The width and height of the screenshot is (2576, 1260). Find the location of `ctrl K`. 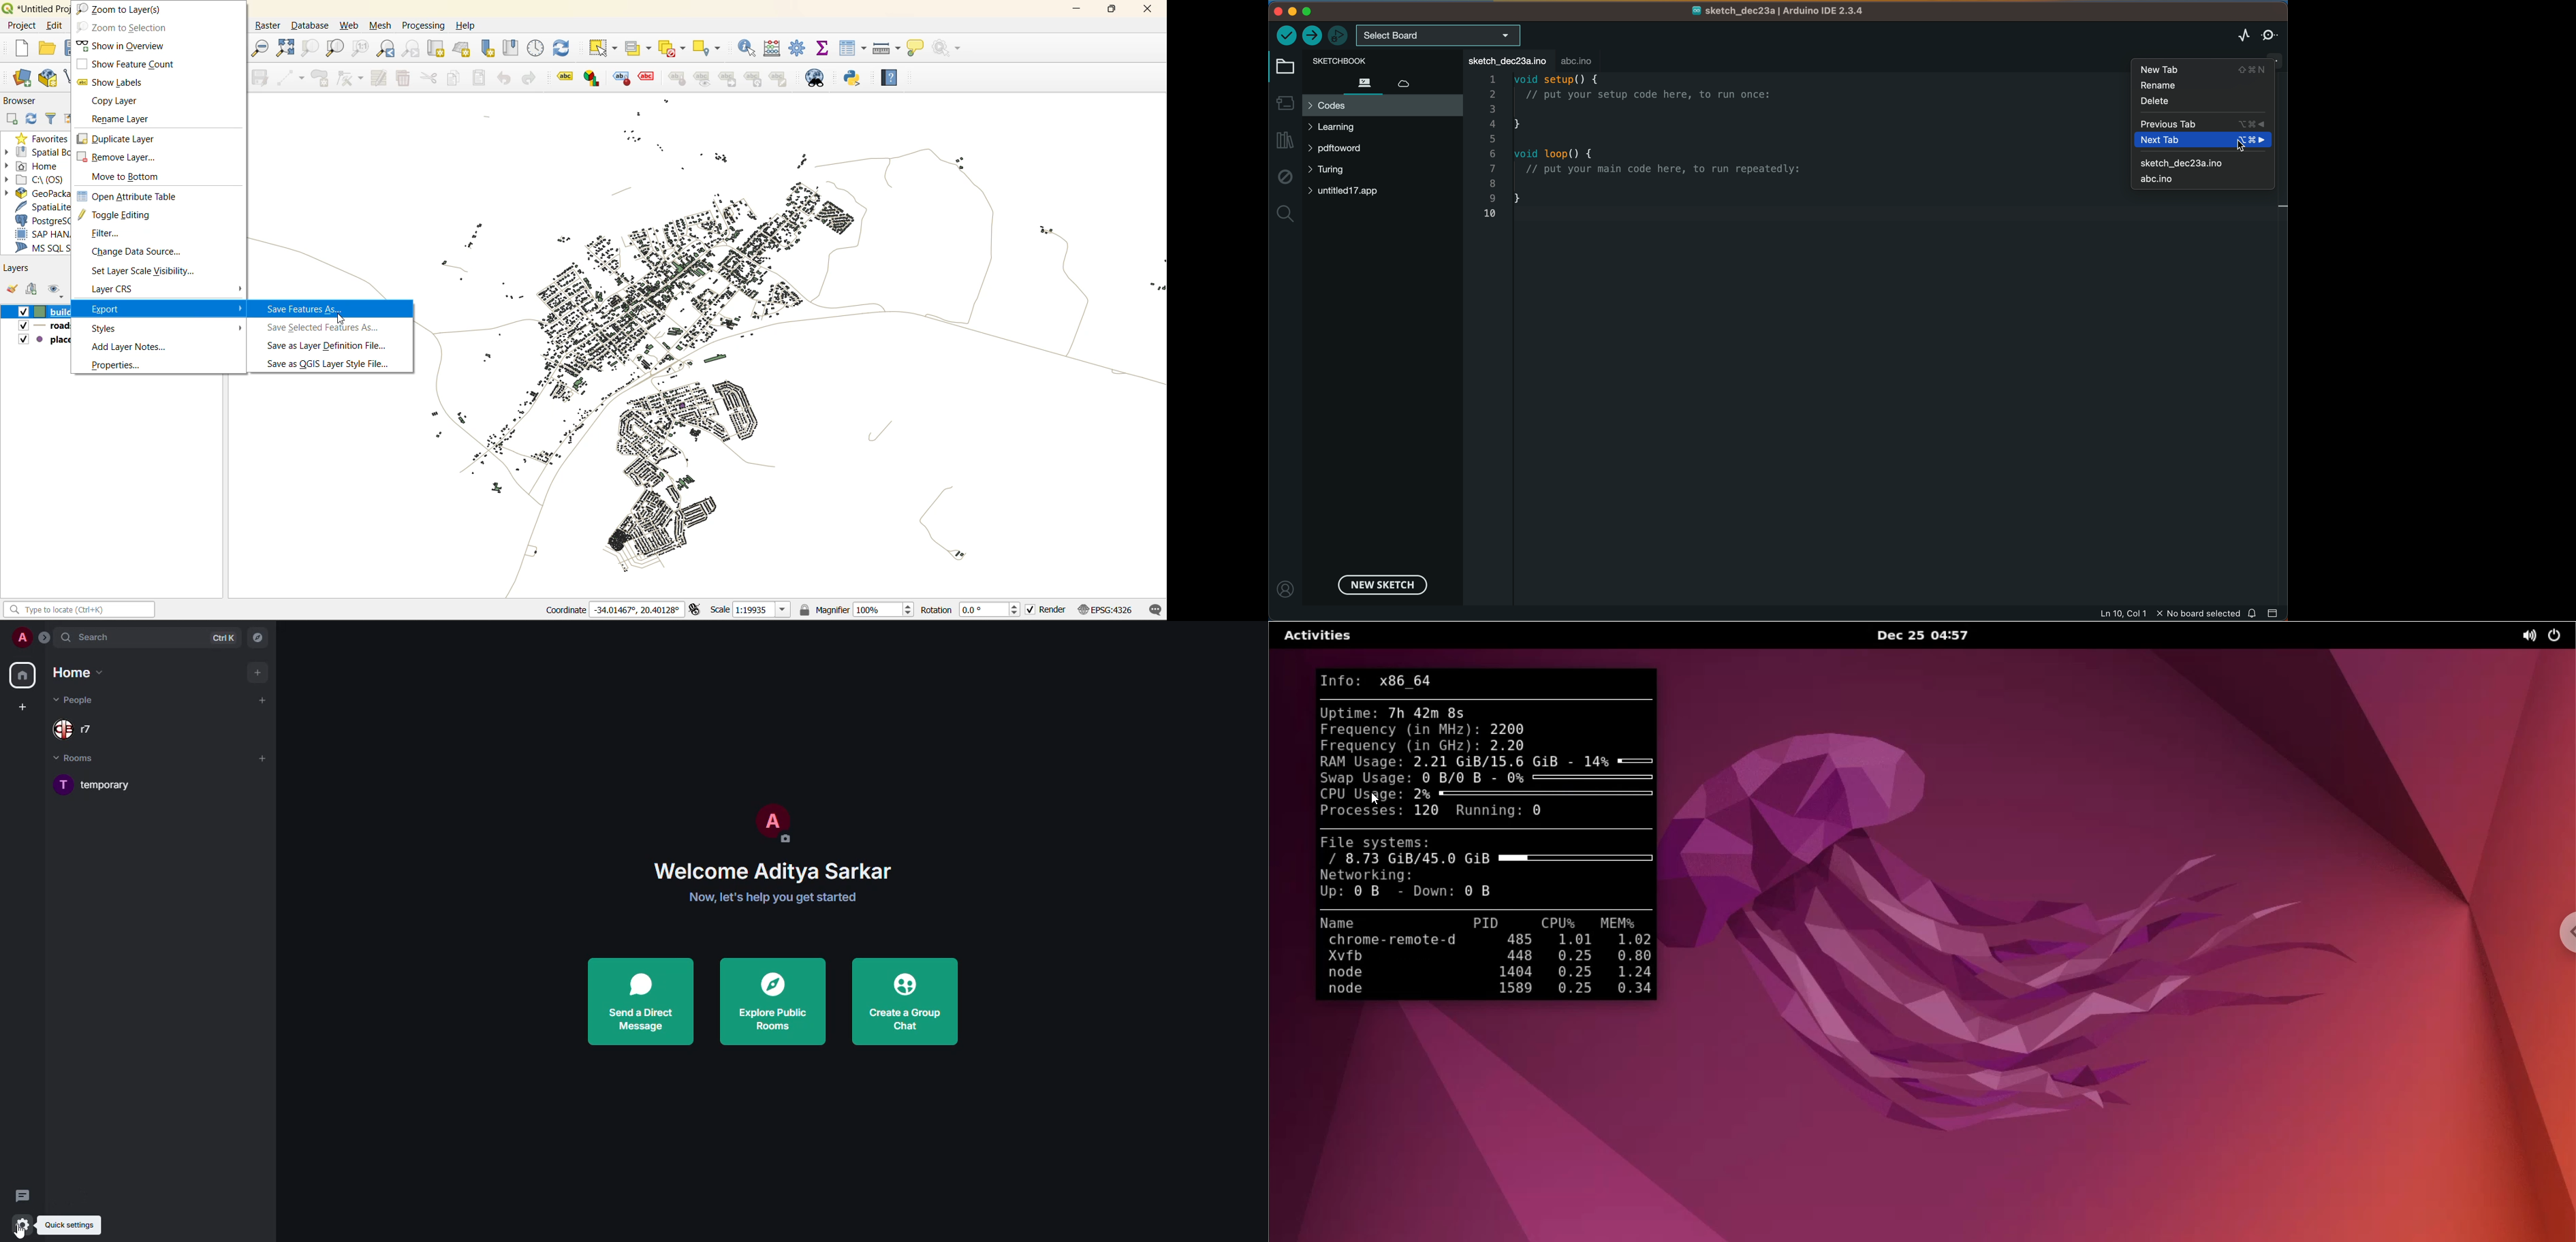

ctrl K is located at coordinates (226, 638).